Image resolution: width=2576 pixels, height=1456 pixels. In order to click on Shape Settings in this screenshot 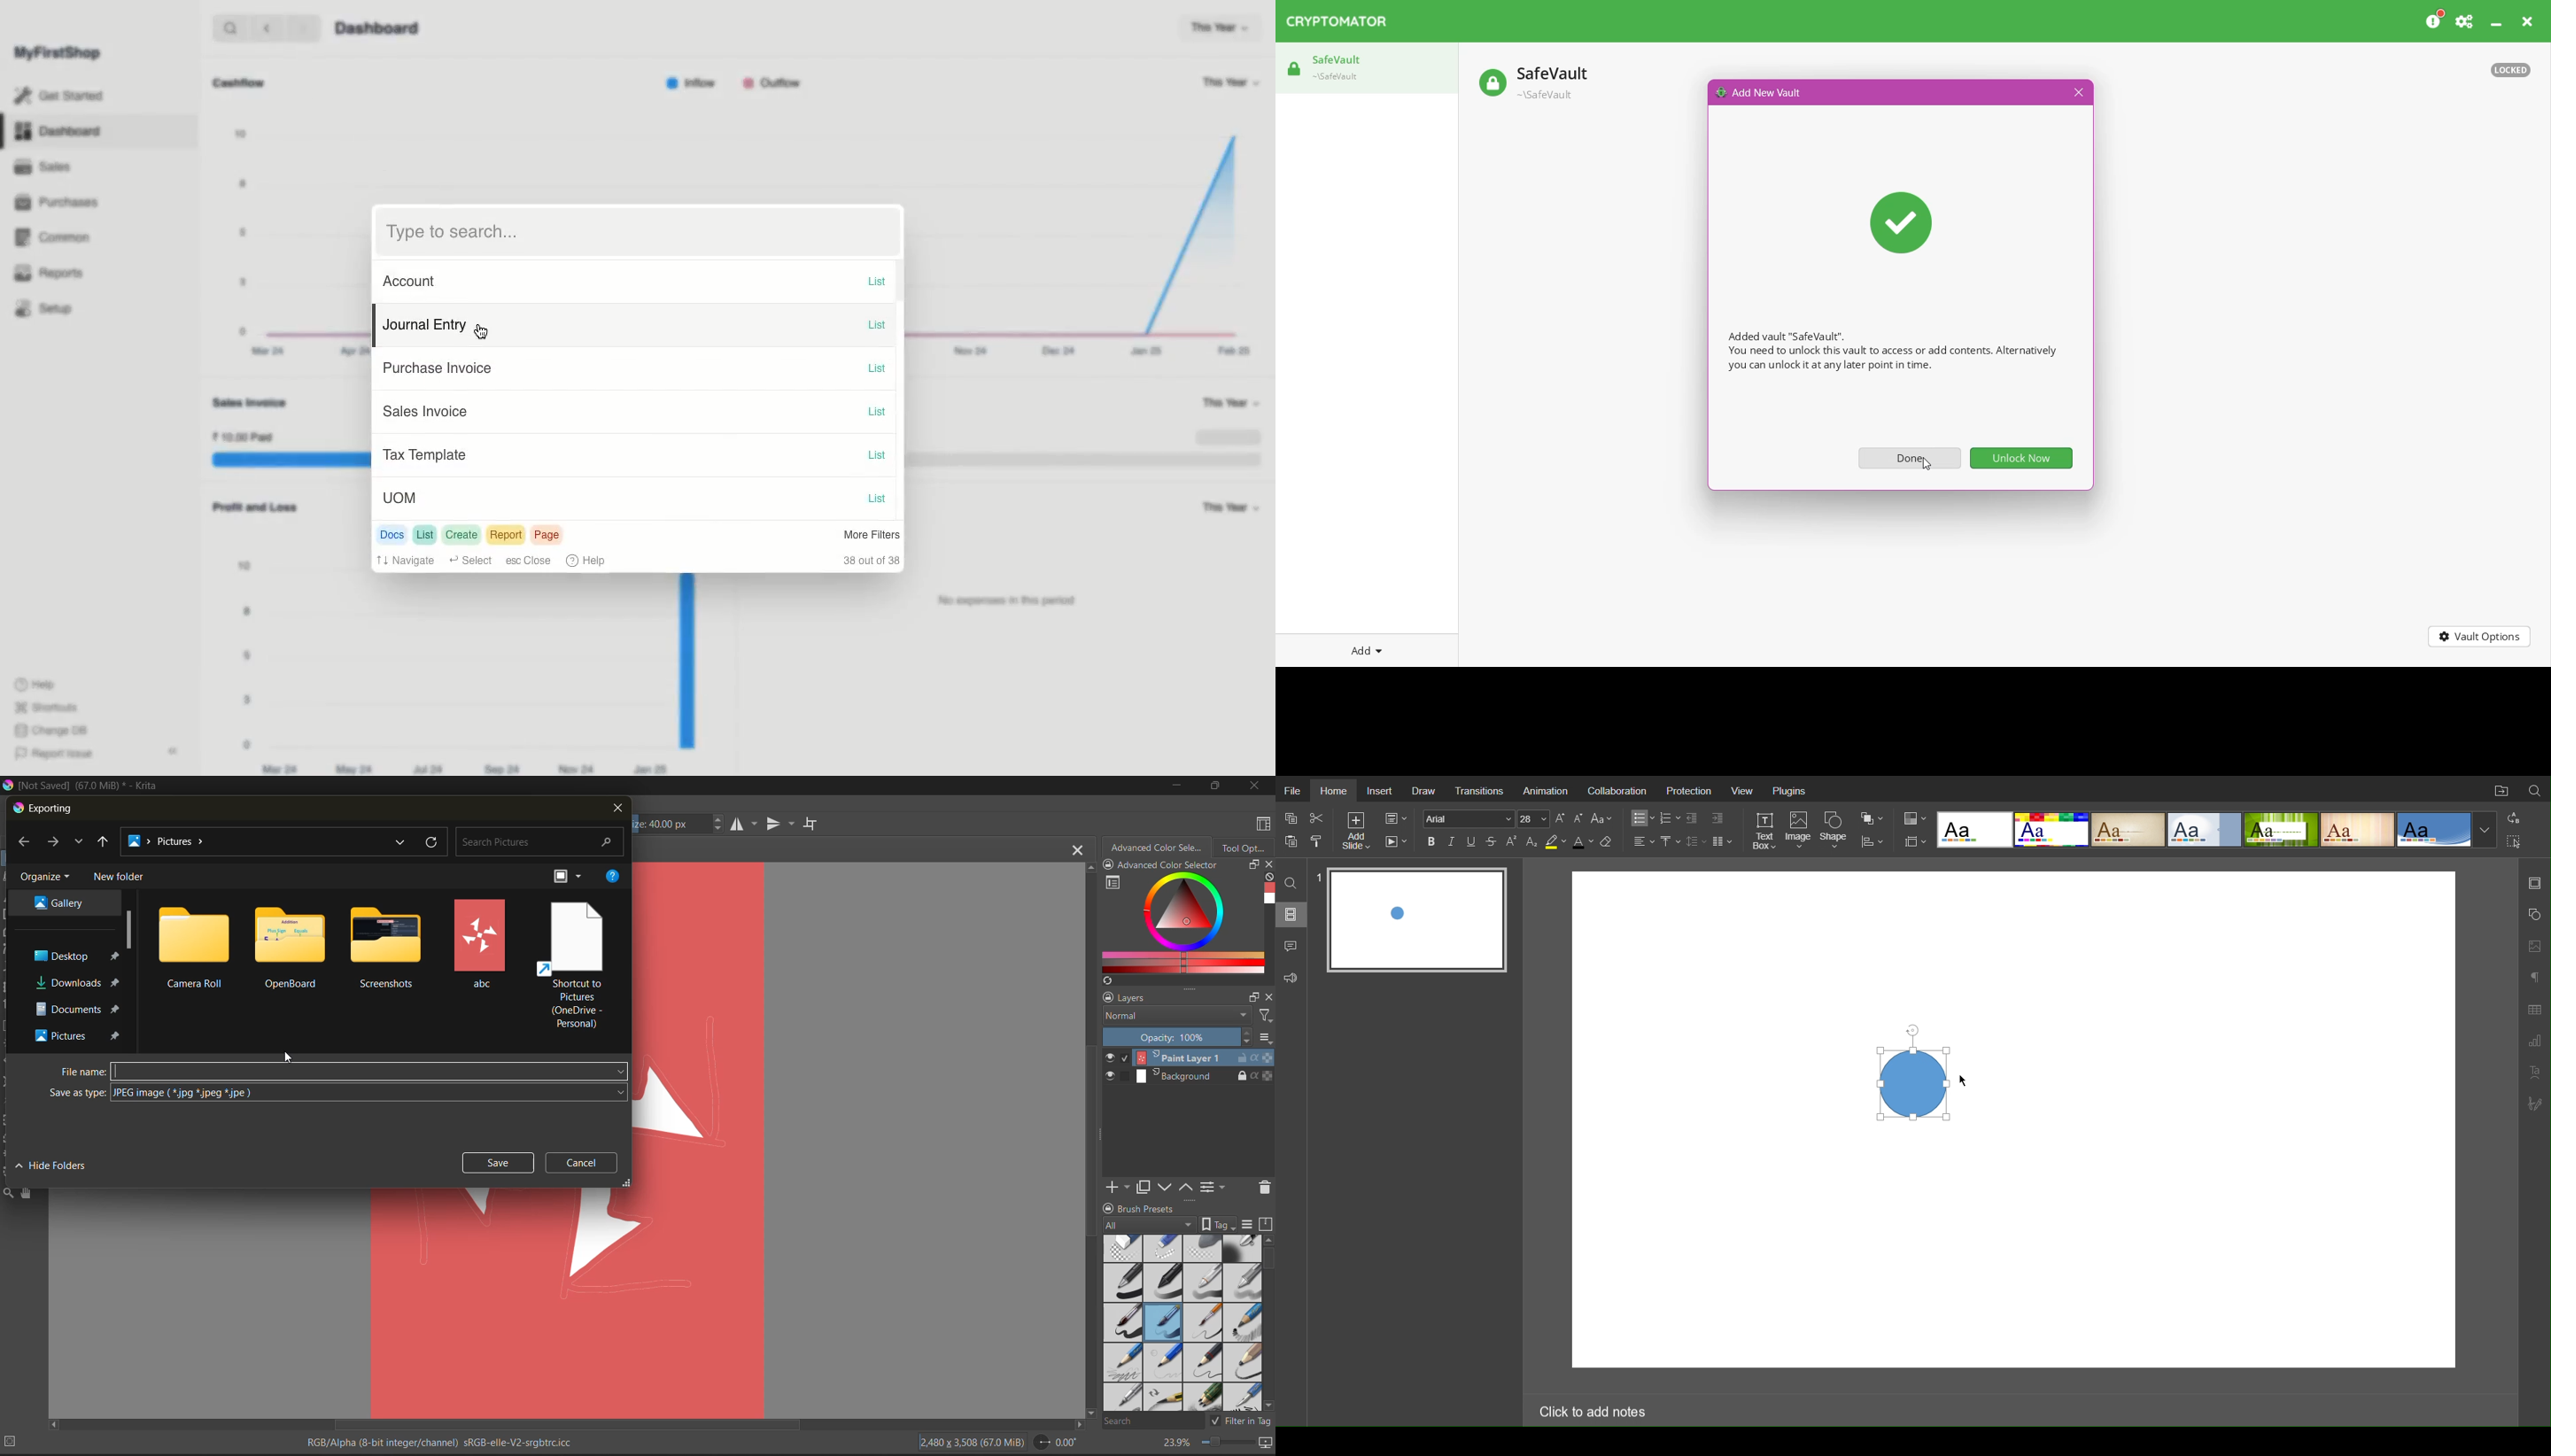, I will do `click(2534, 915)`.